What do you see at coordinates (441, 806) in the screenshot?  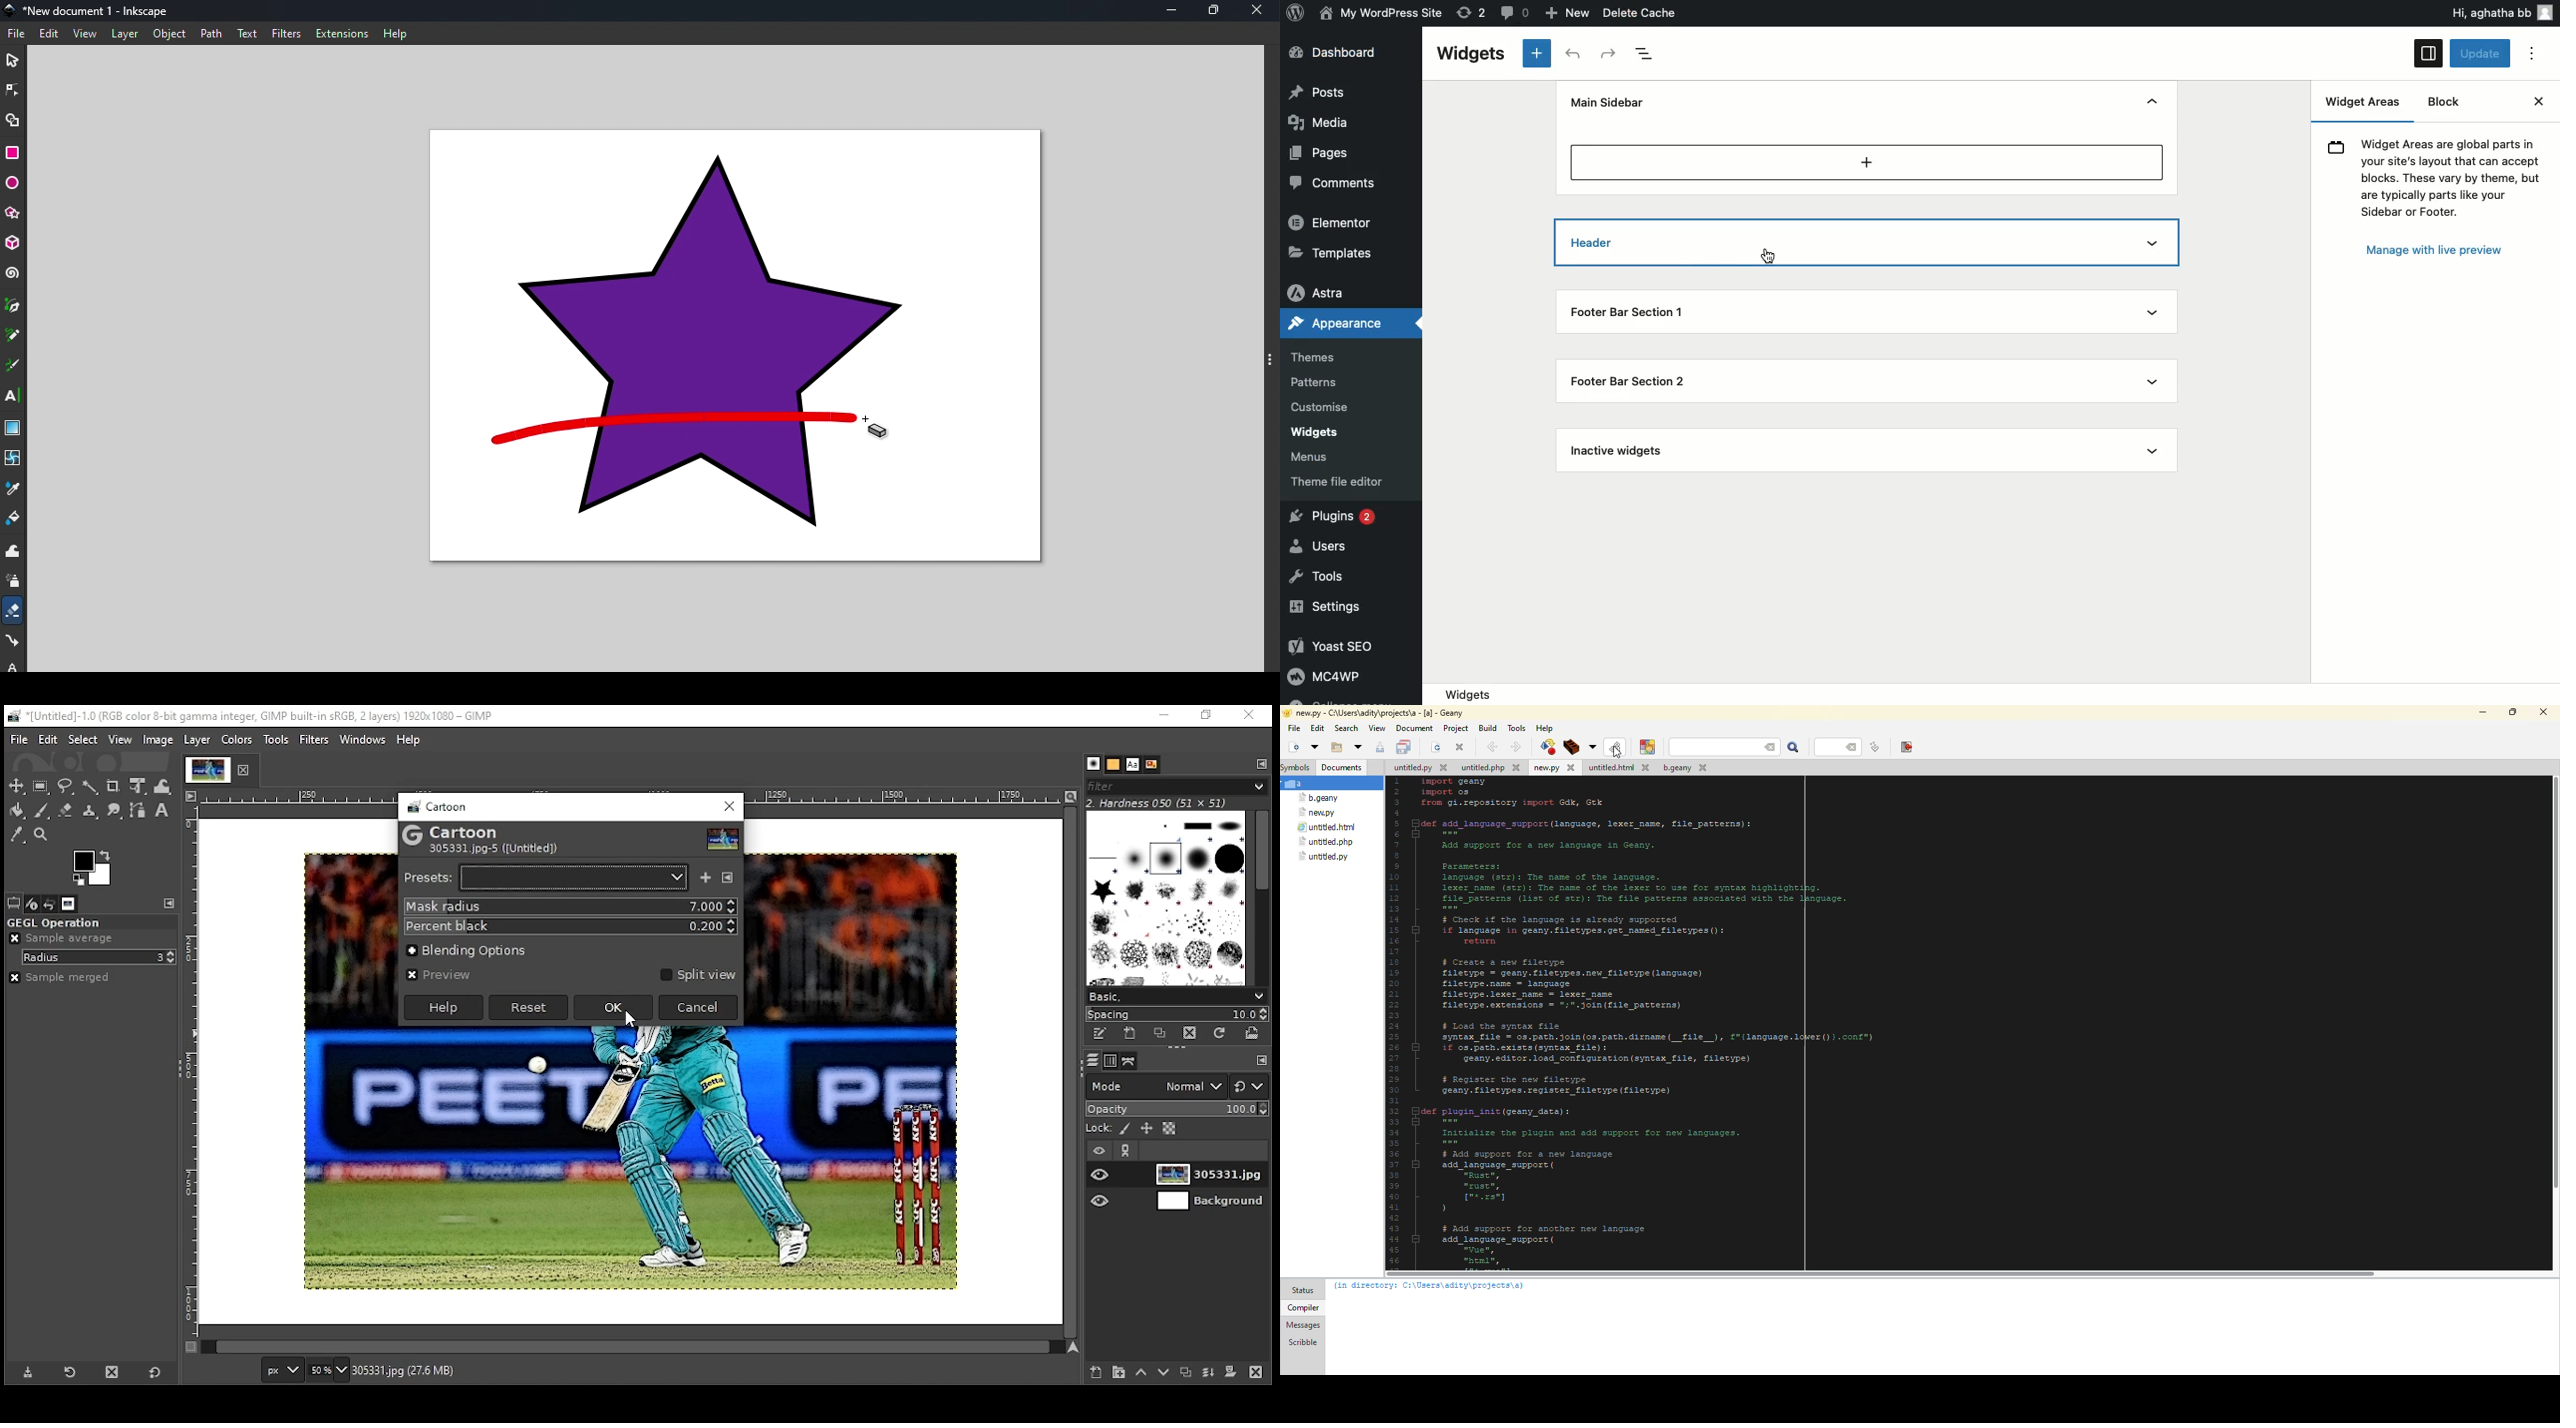 I see `cartoon` at bounding box center [441, 806].